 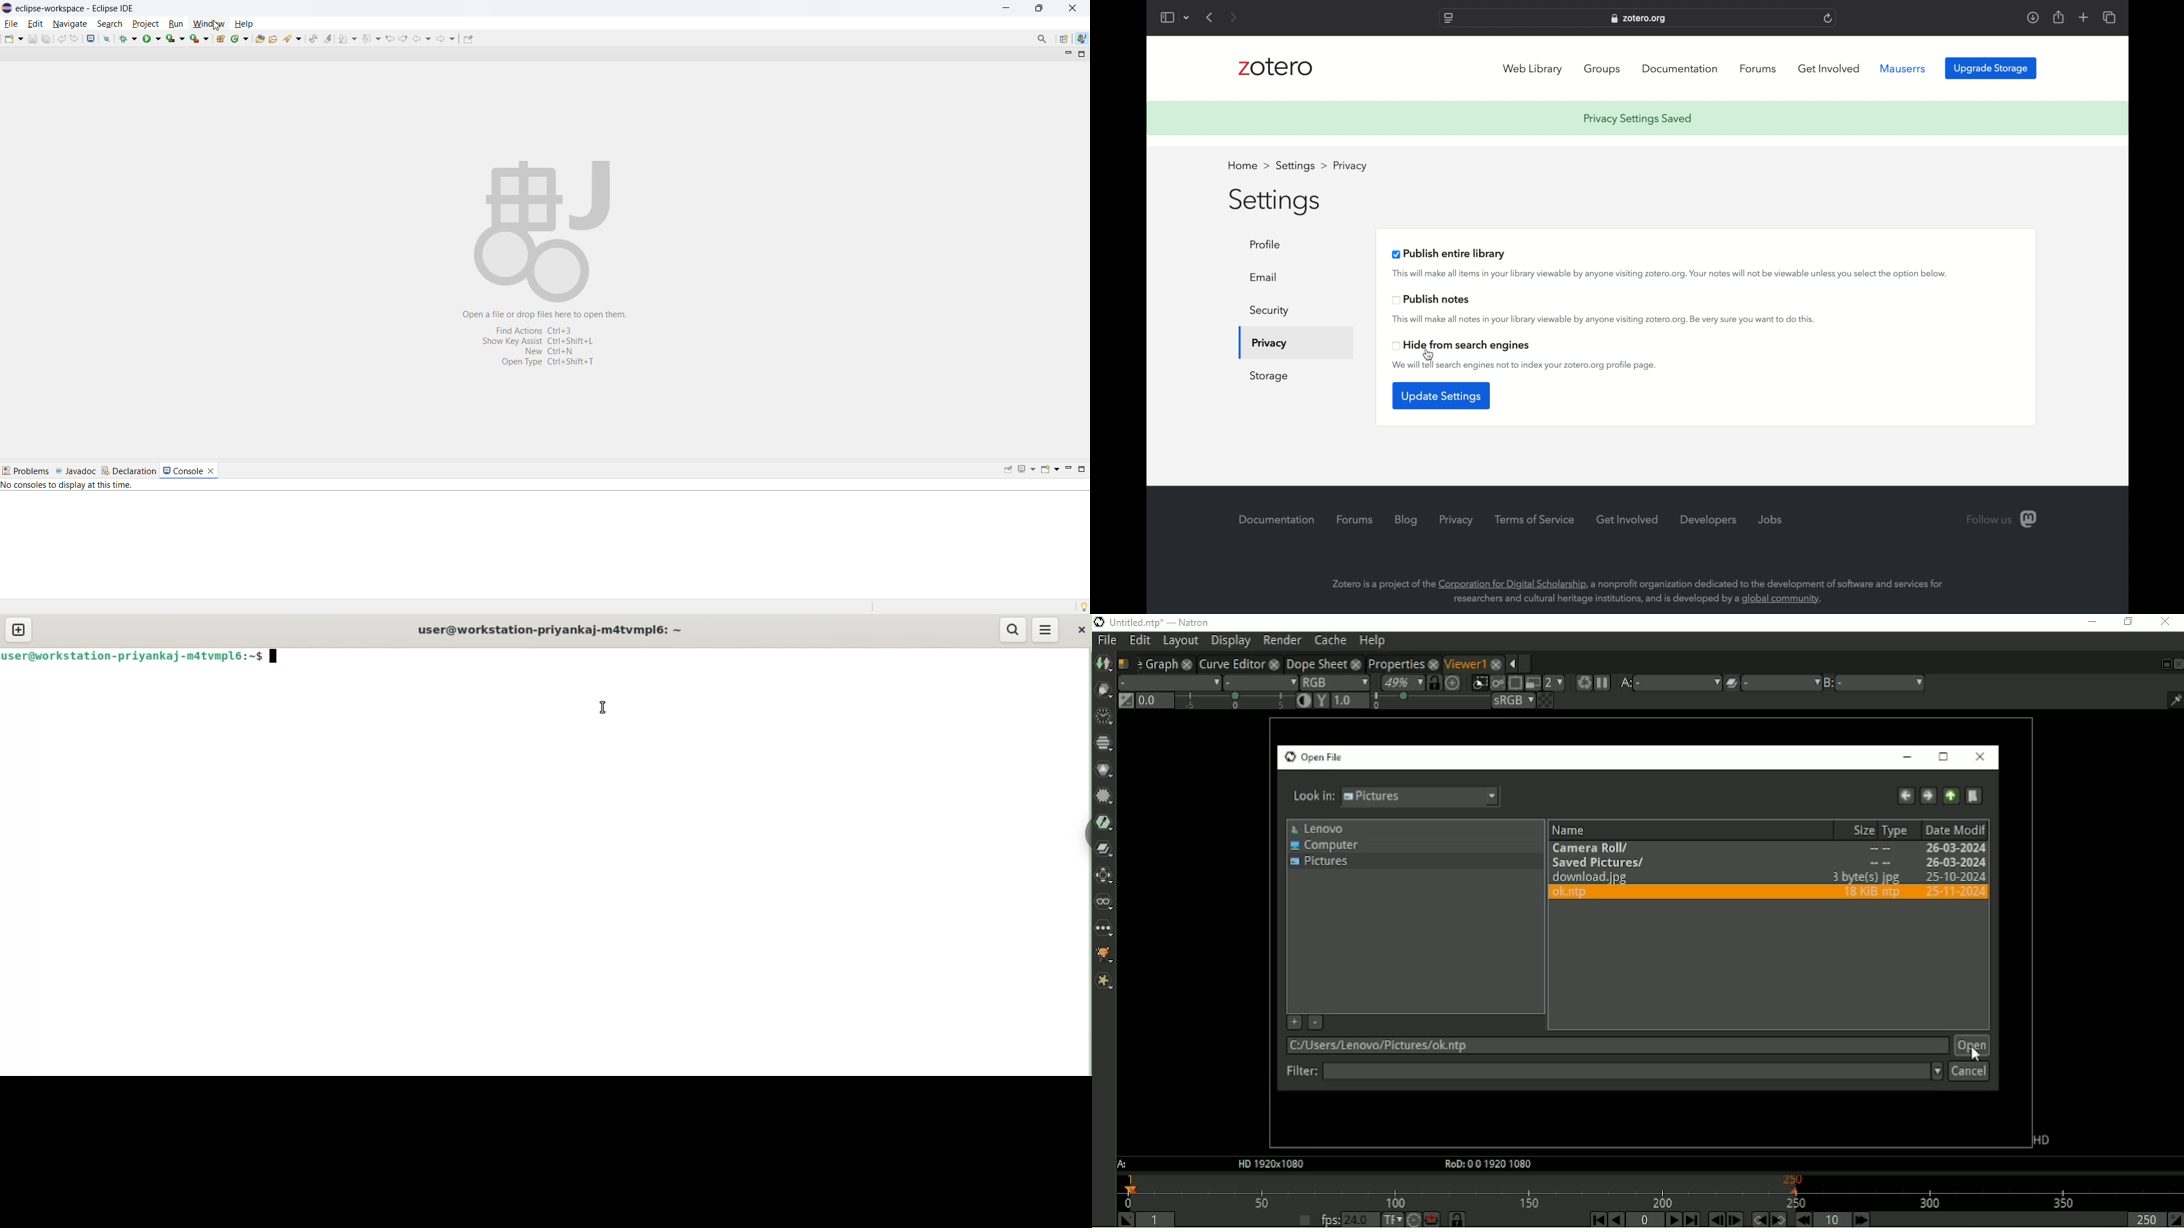 I want to click on add, so click(x=2085, y=17).